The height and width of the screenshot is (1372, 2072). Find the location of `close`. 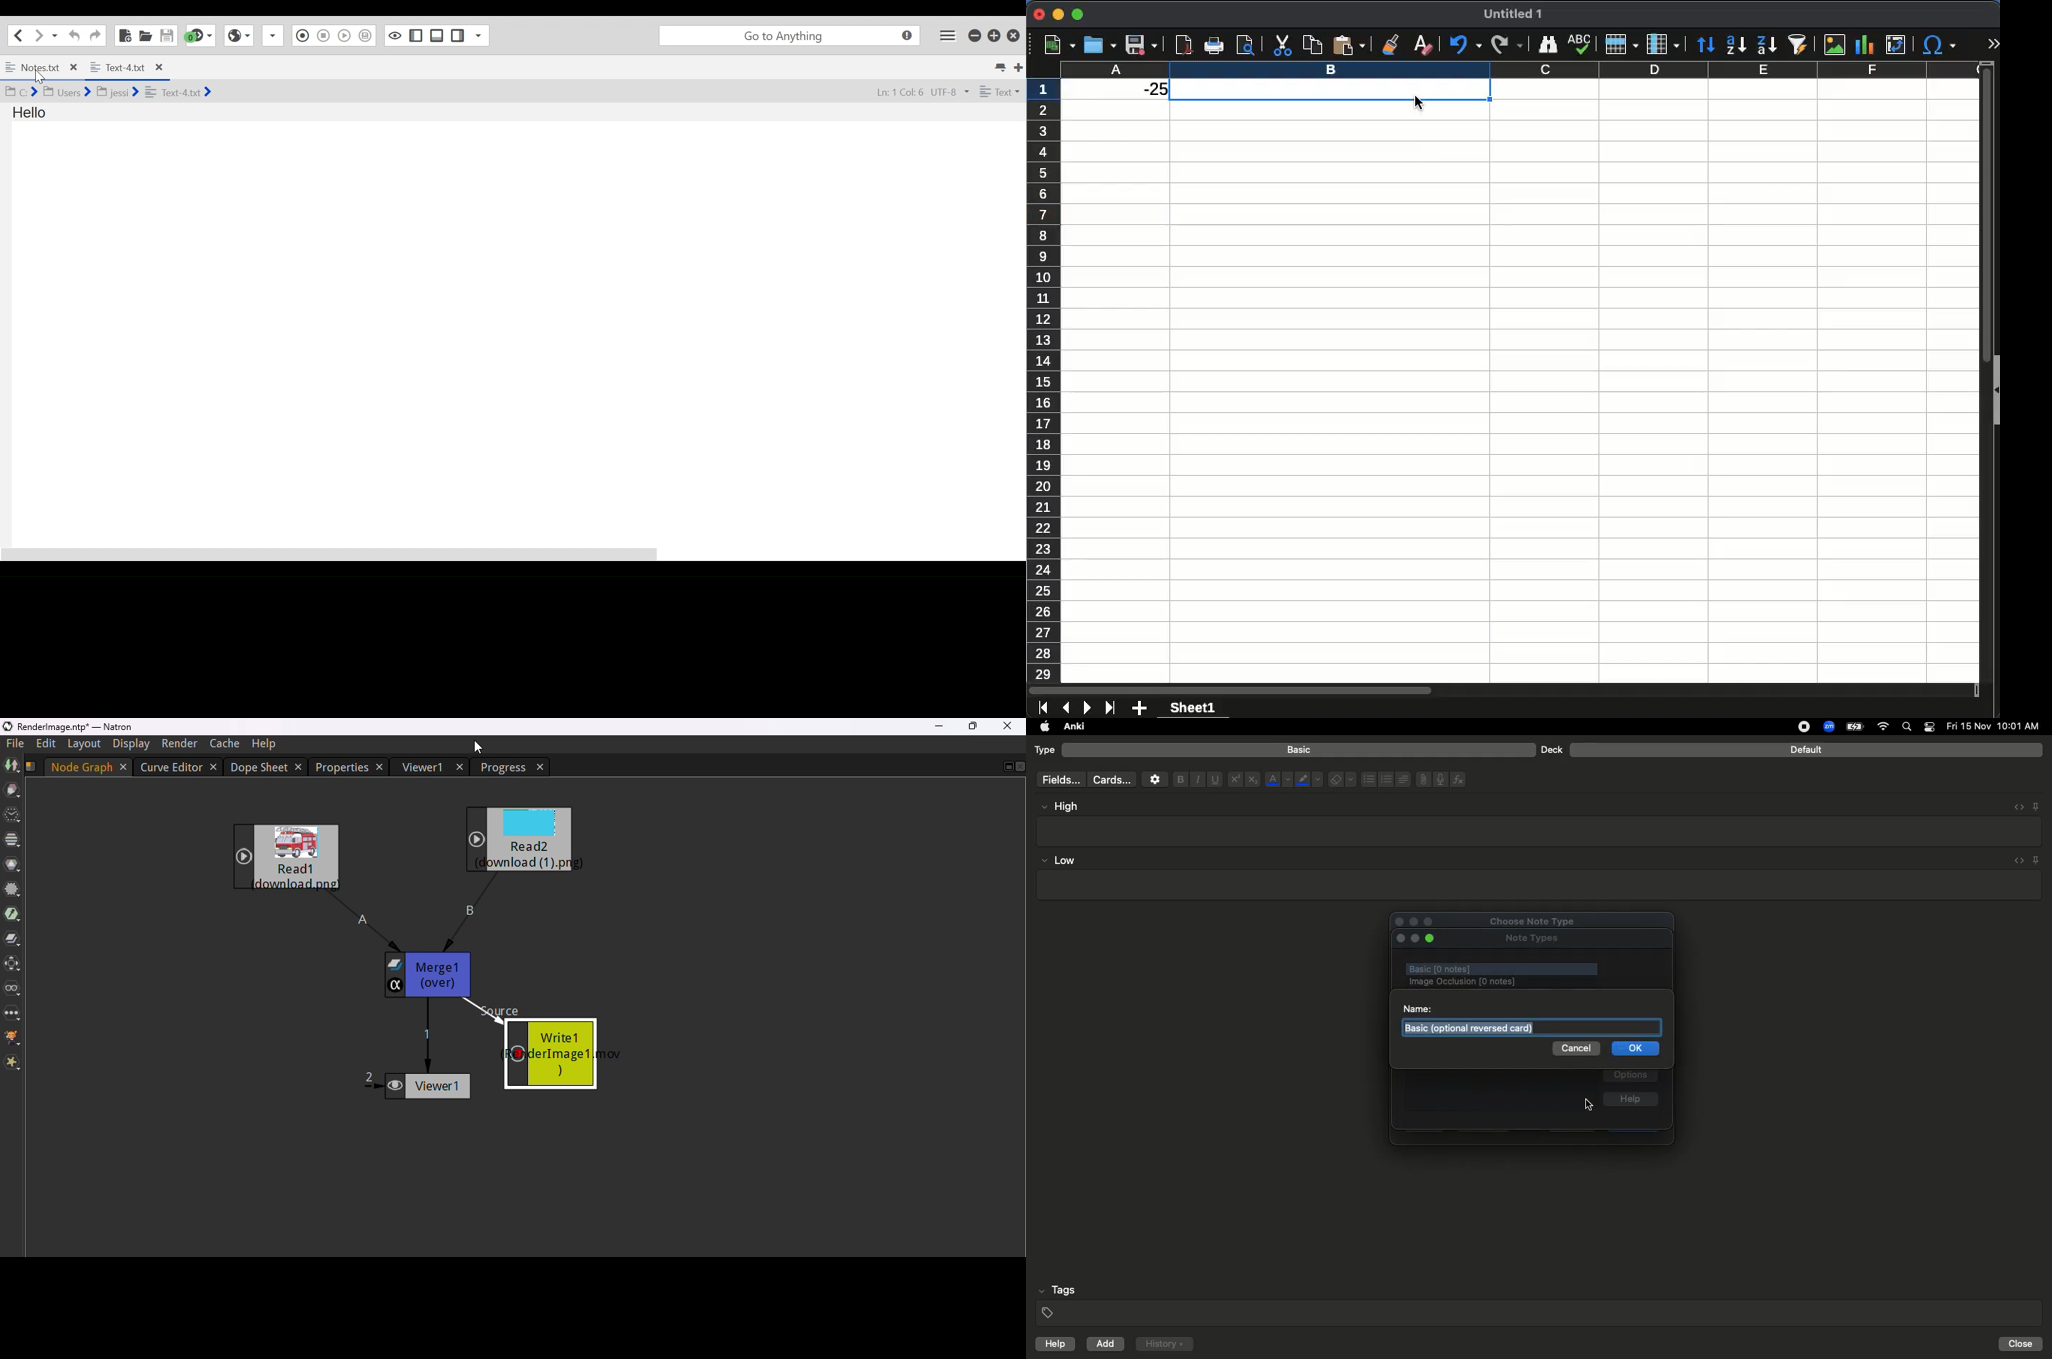

close is located at coordinates (1036, 14).